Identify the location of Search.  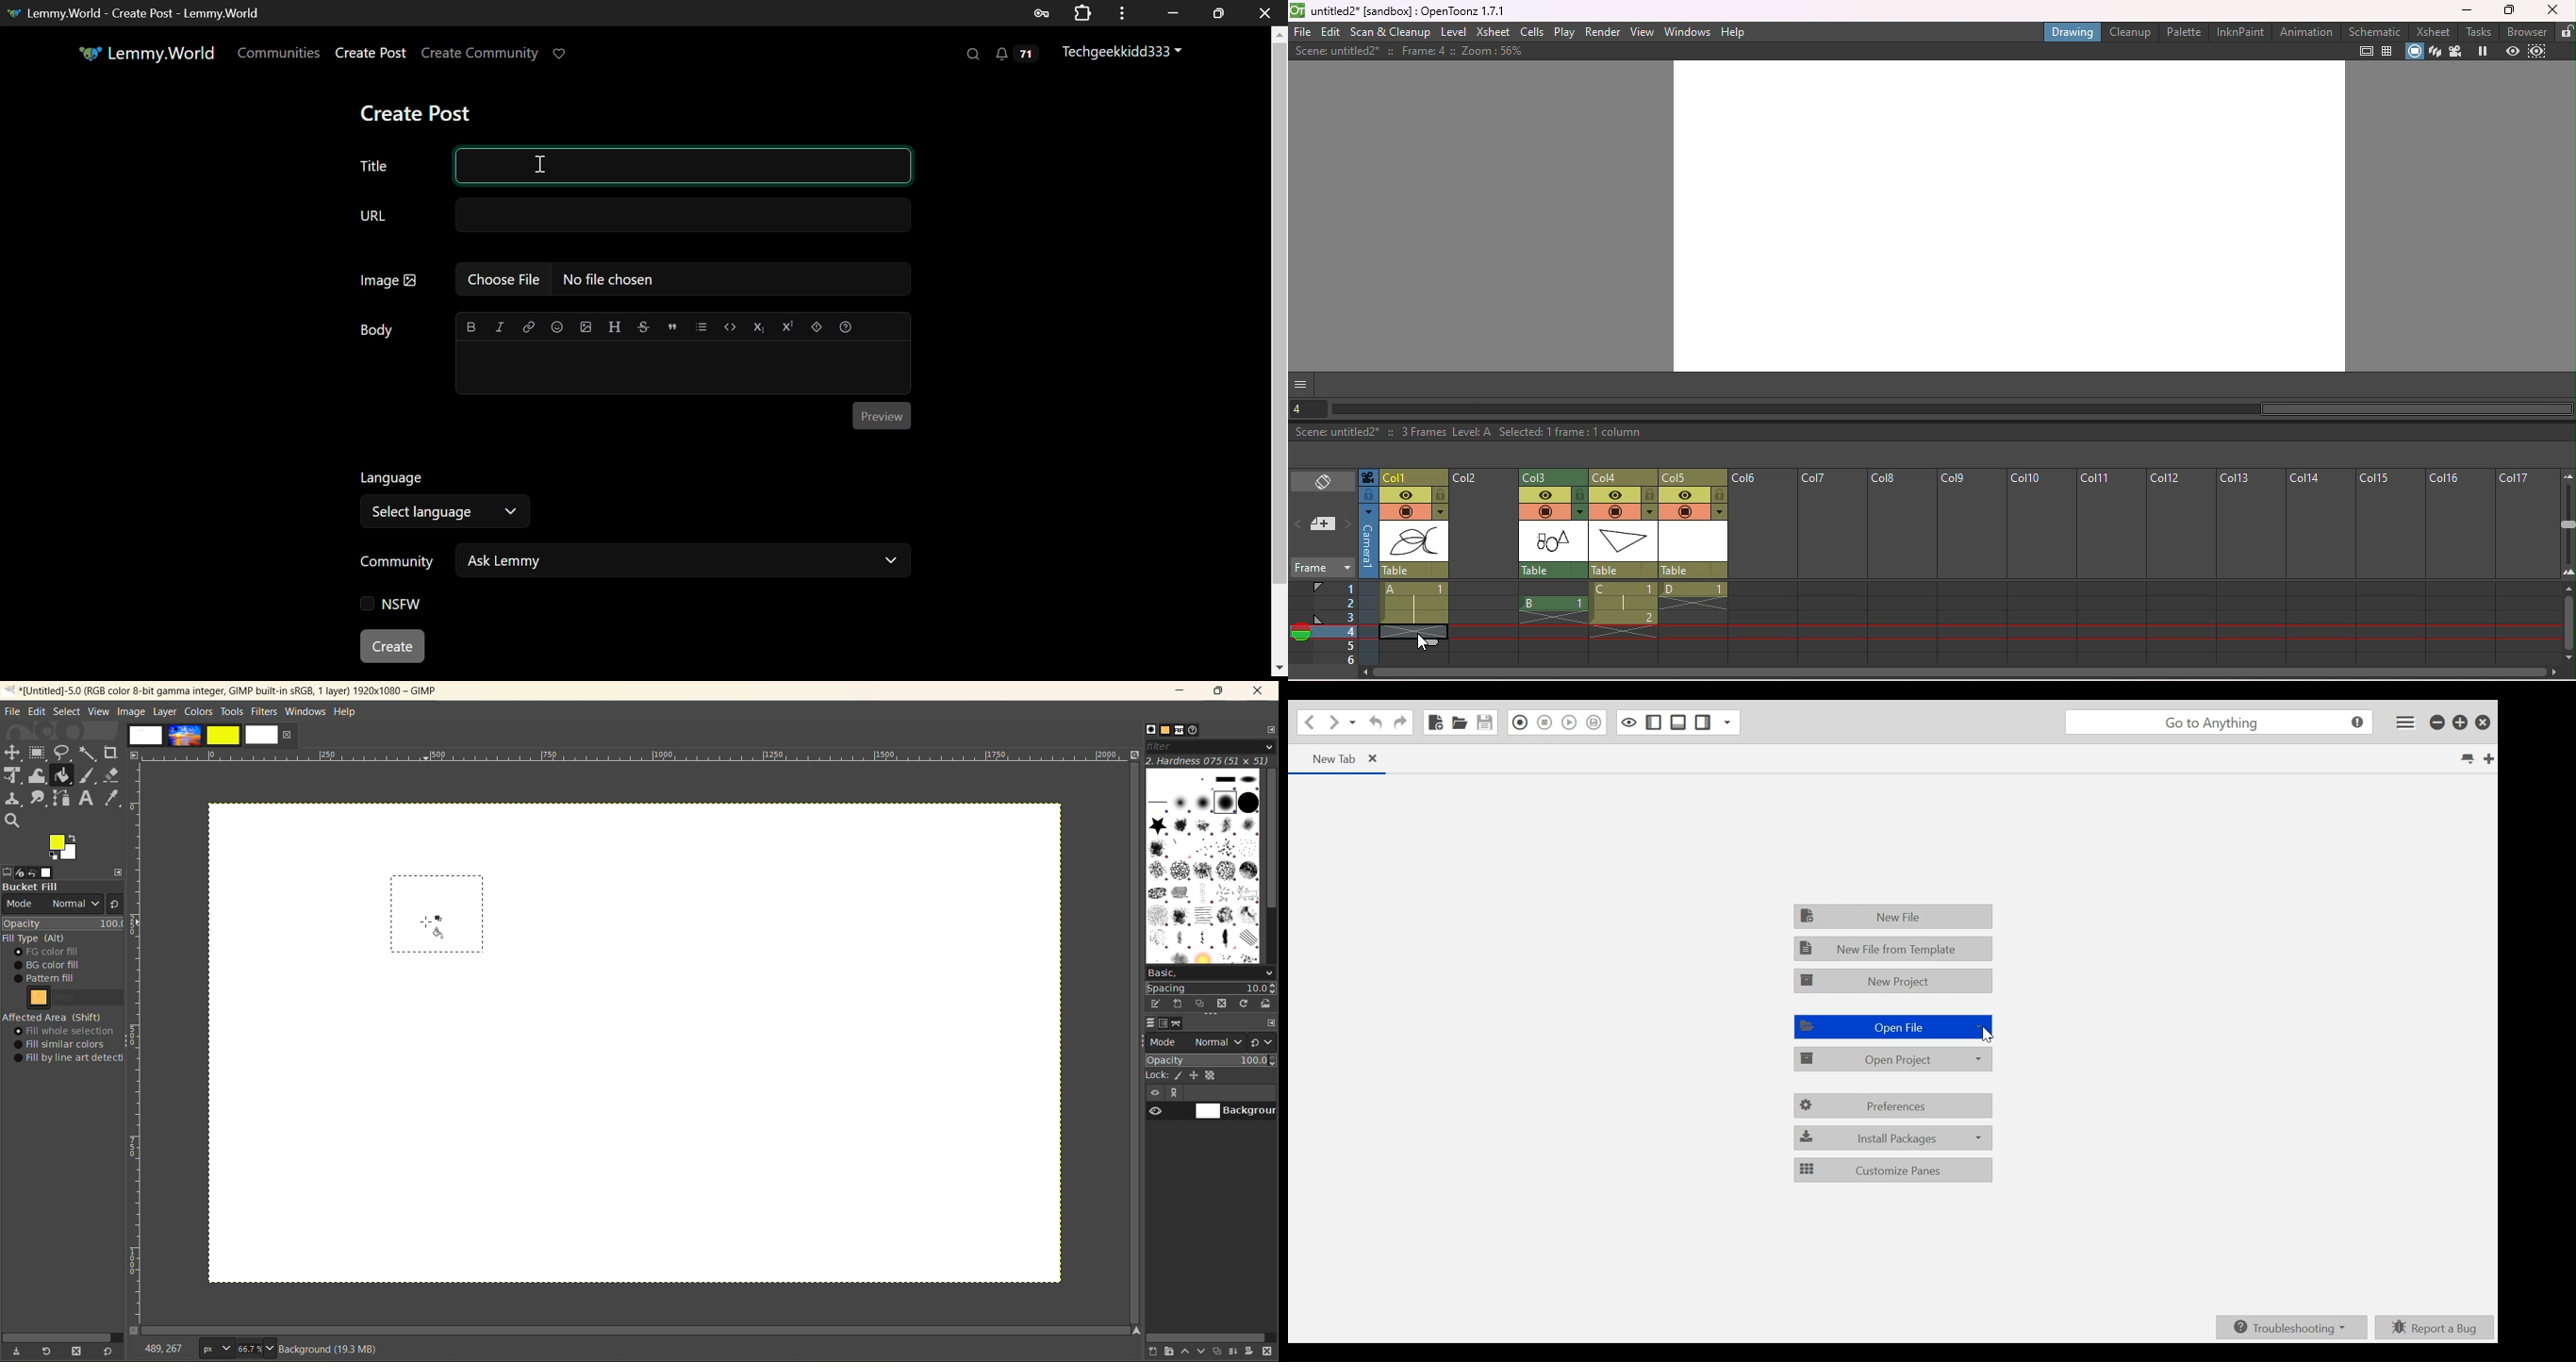
(971, 53).